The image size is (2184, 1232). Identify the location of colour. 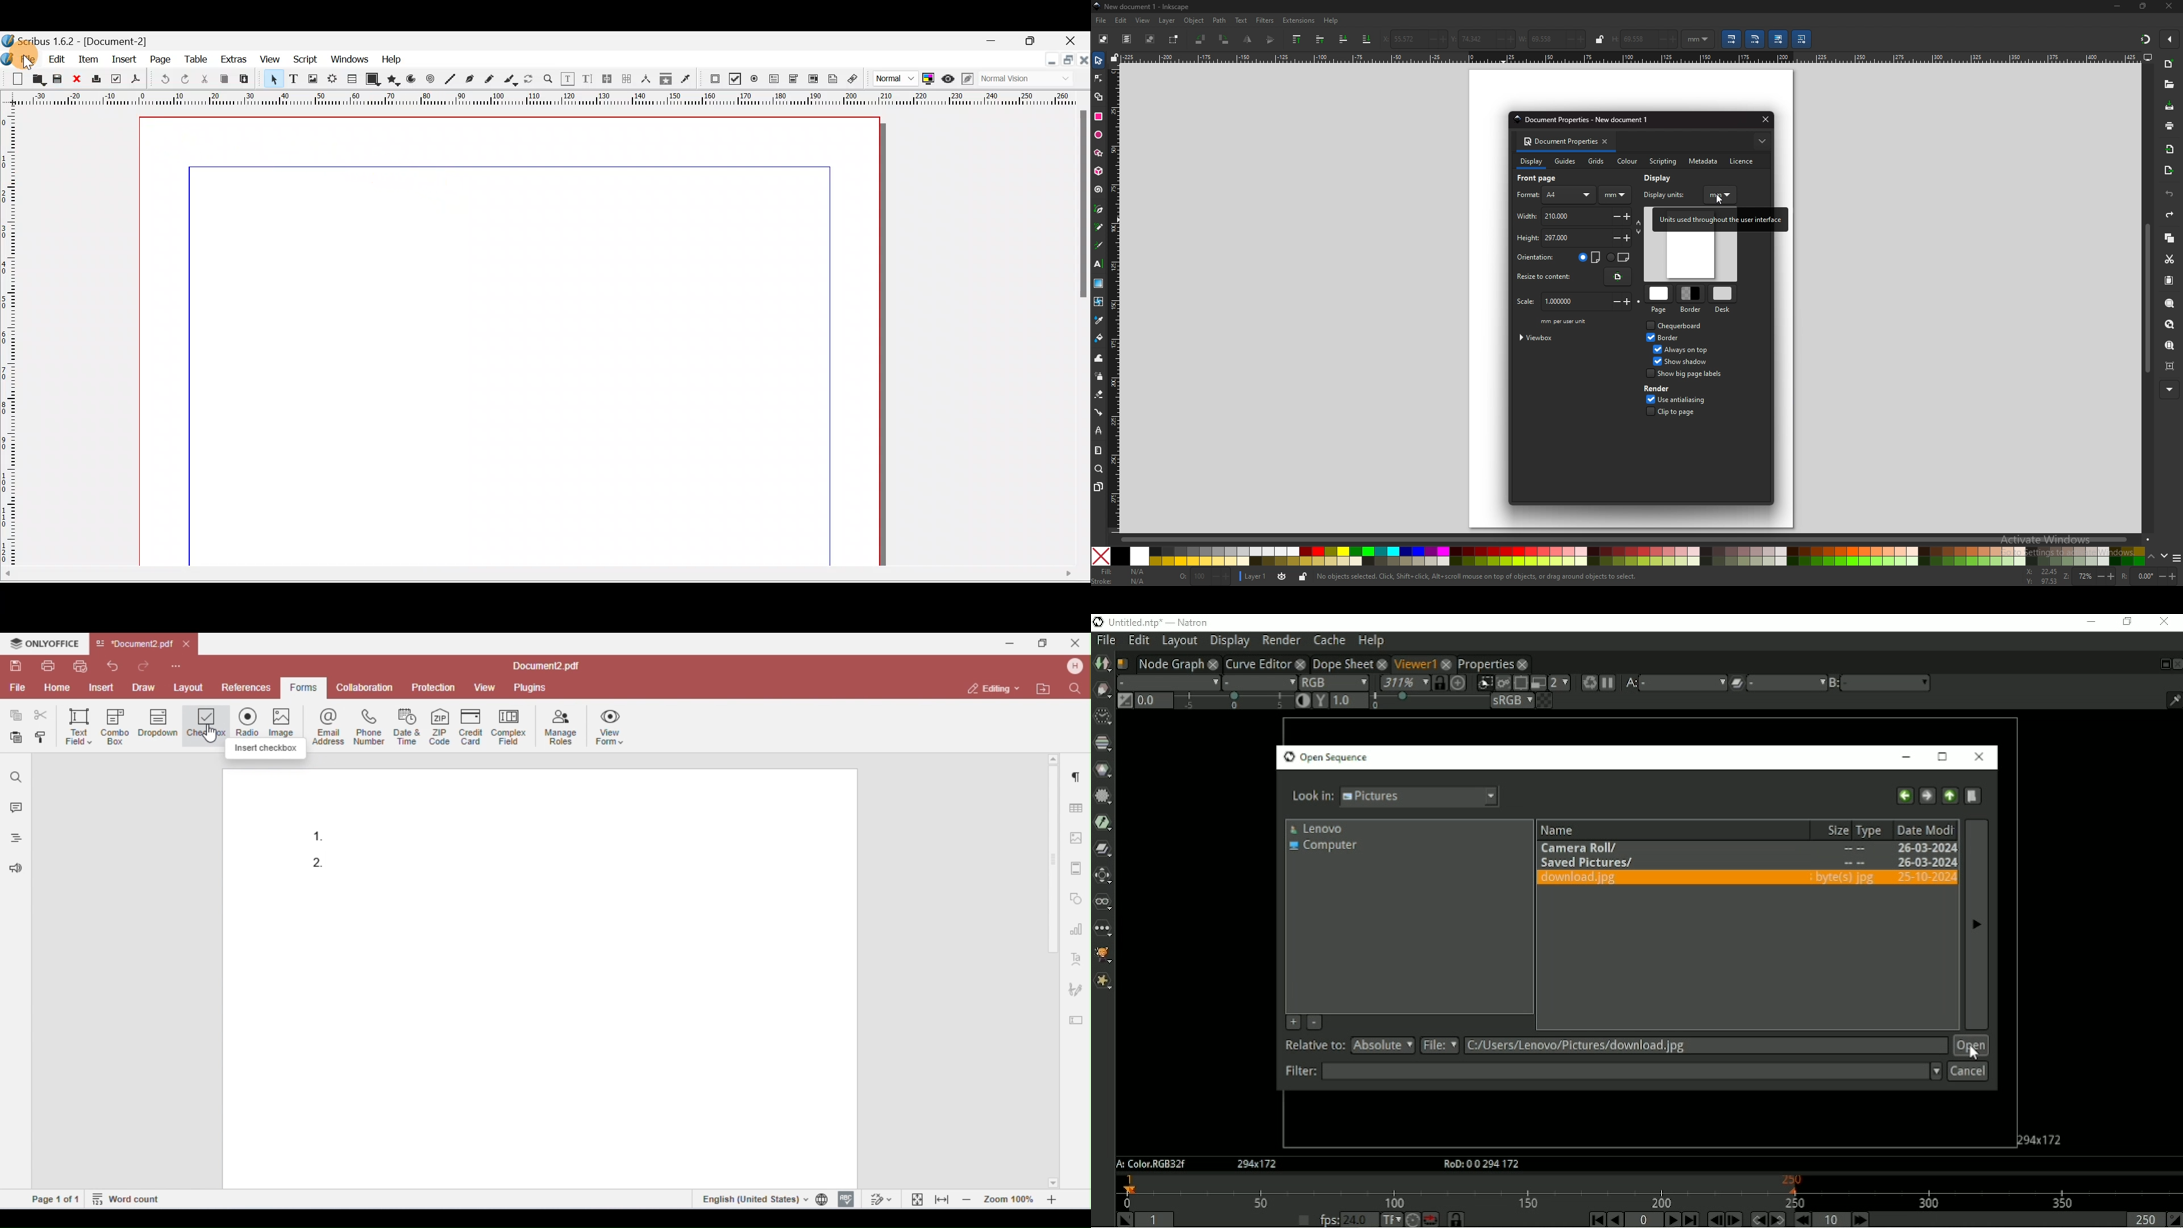
(1626, 162).